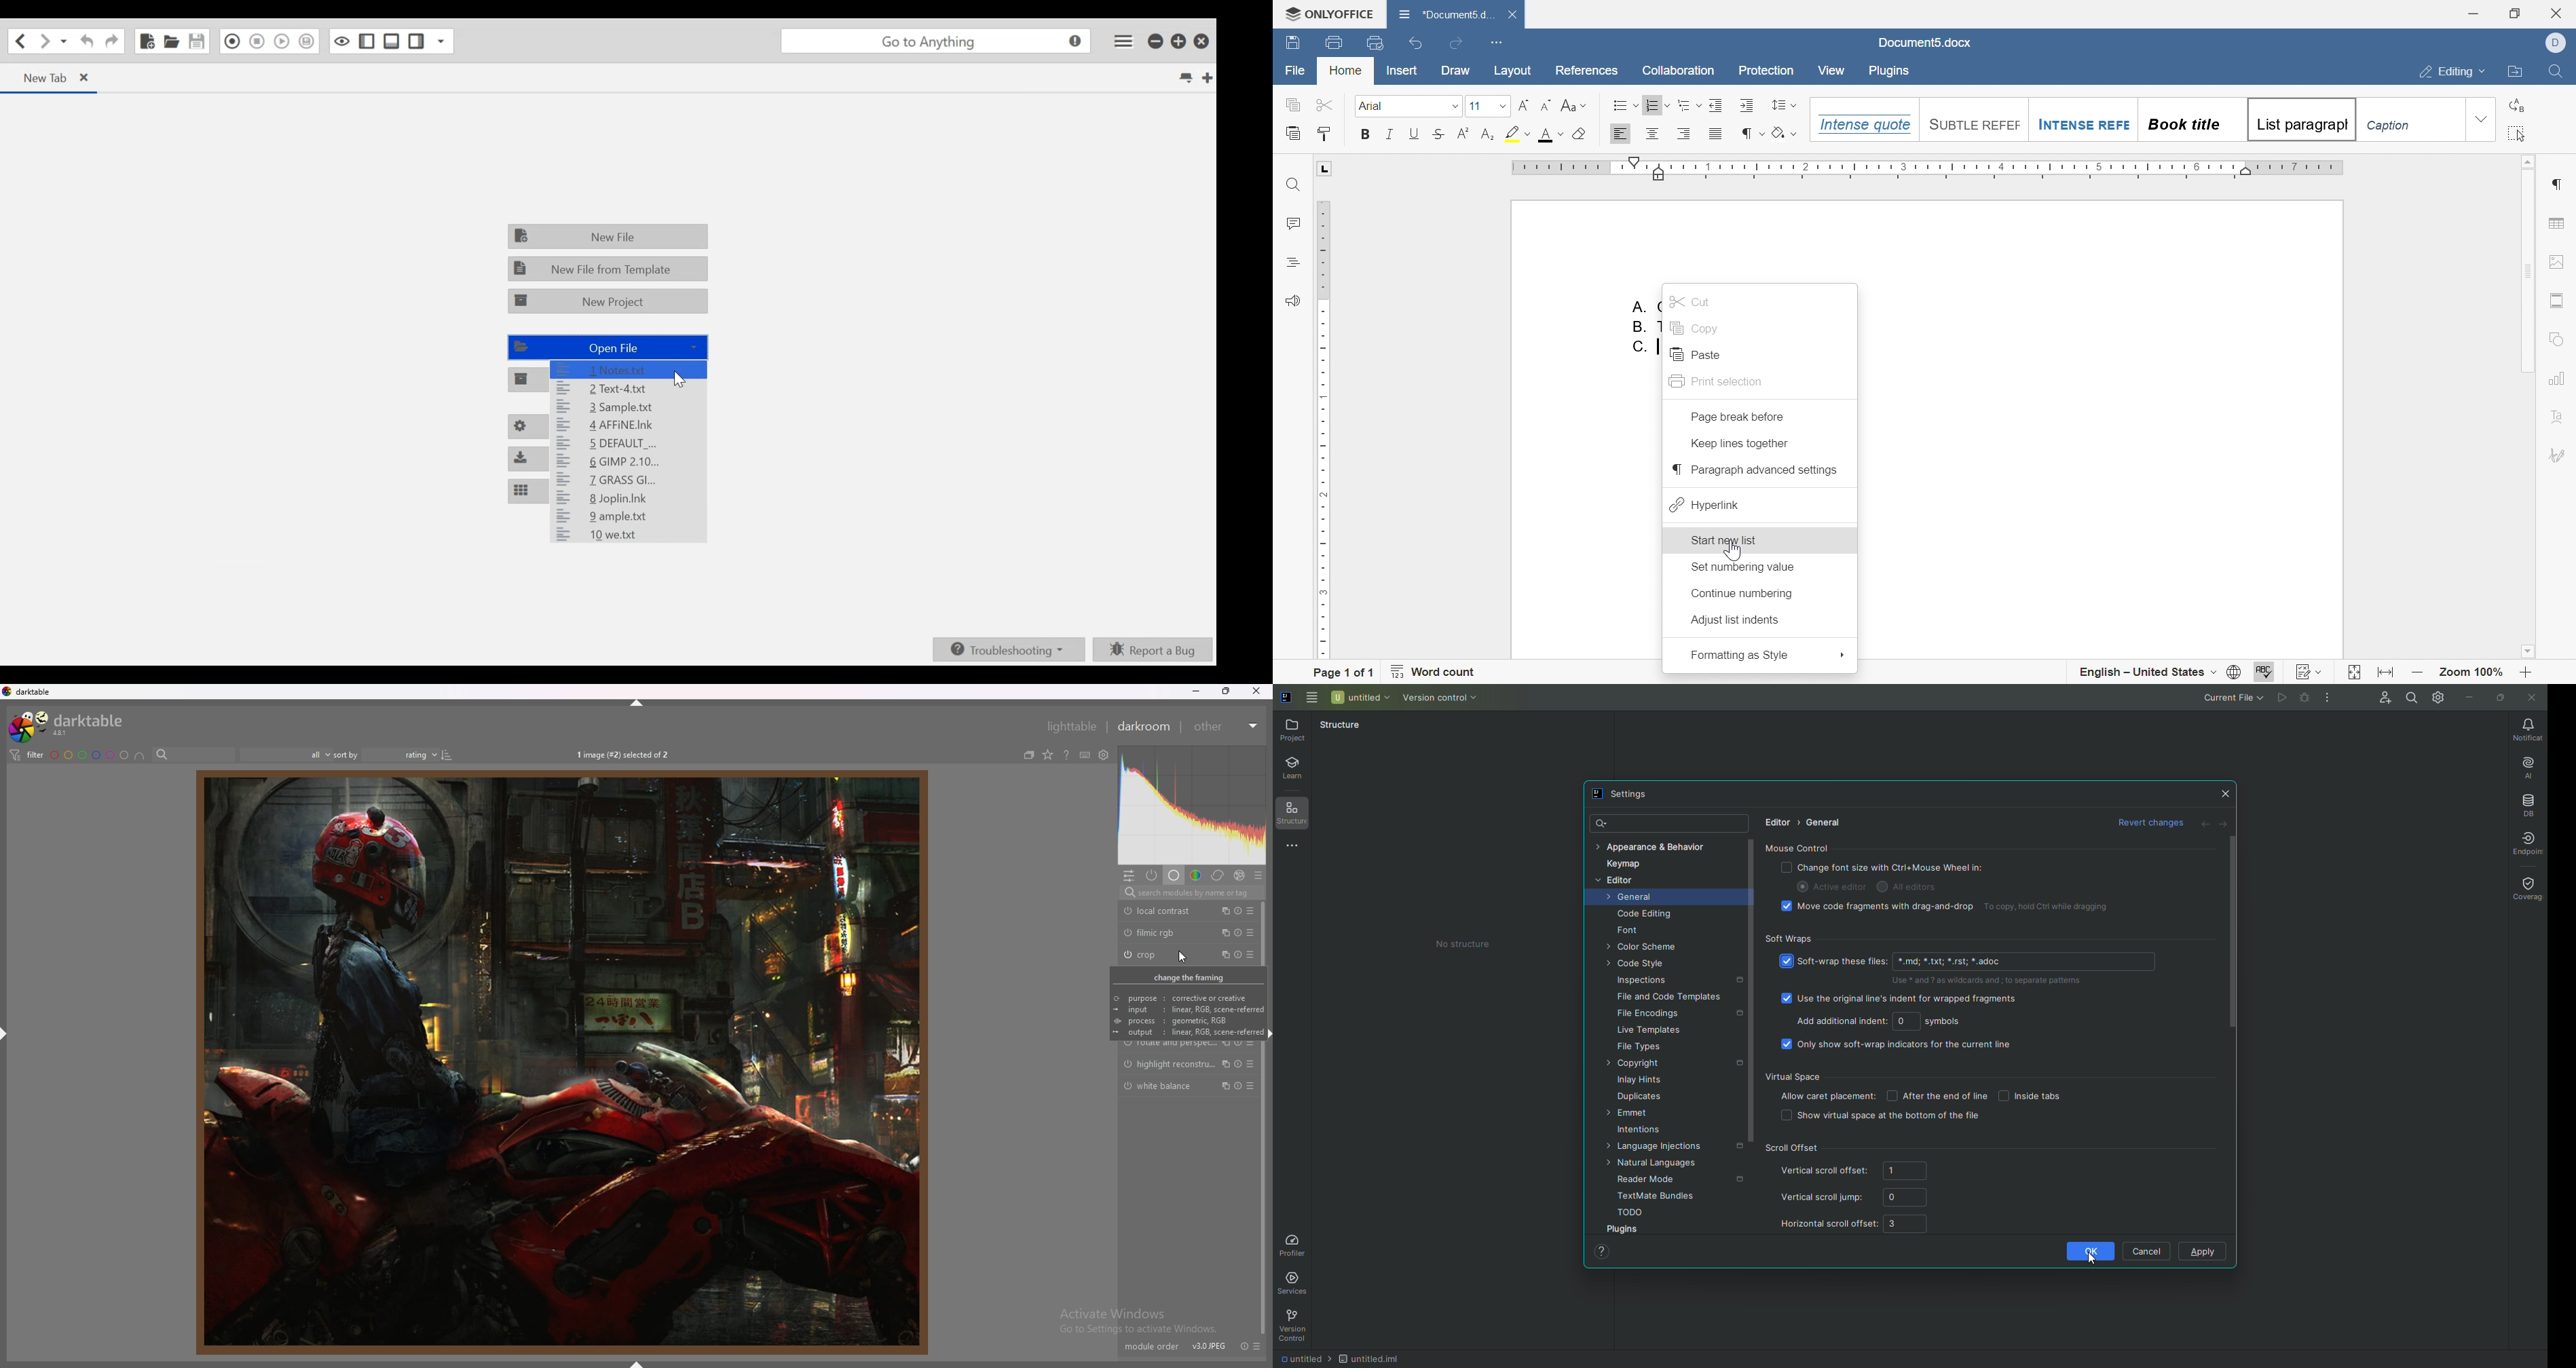  What do you see at coordinates (1516, 73) in the screenshot?
I see `layout` at bounding box center [1516, 73].